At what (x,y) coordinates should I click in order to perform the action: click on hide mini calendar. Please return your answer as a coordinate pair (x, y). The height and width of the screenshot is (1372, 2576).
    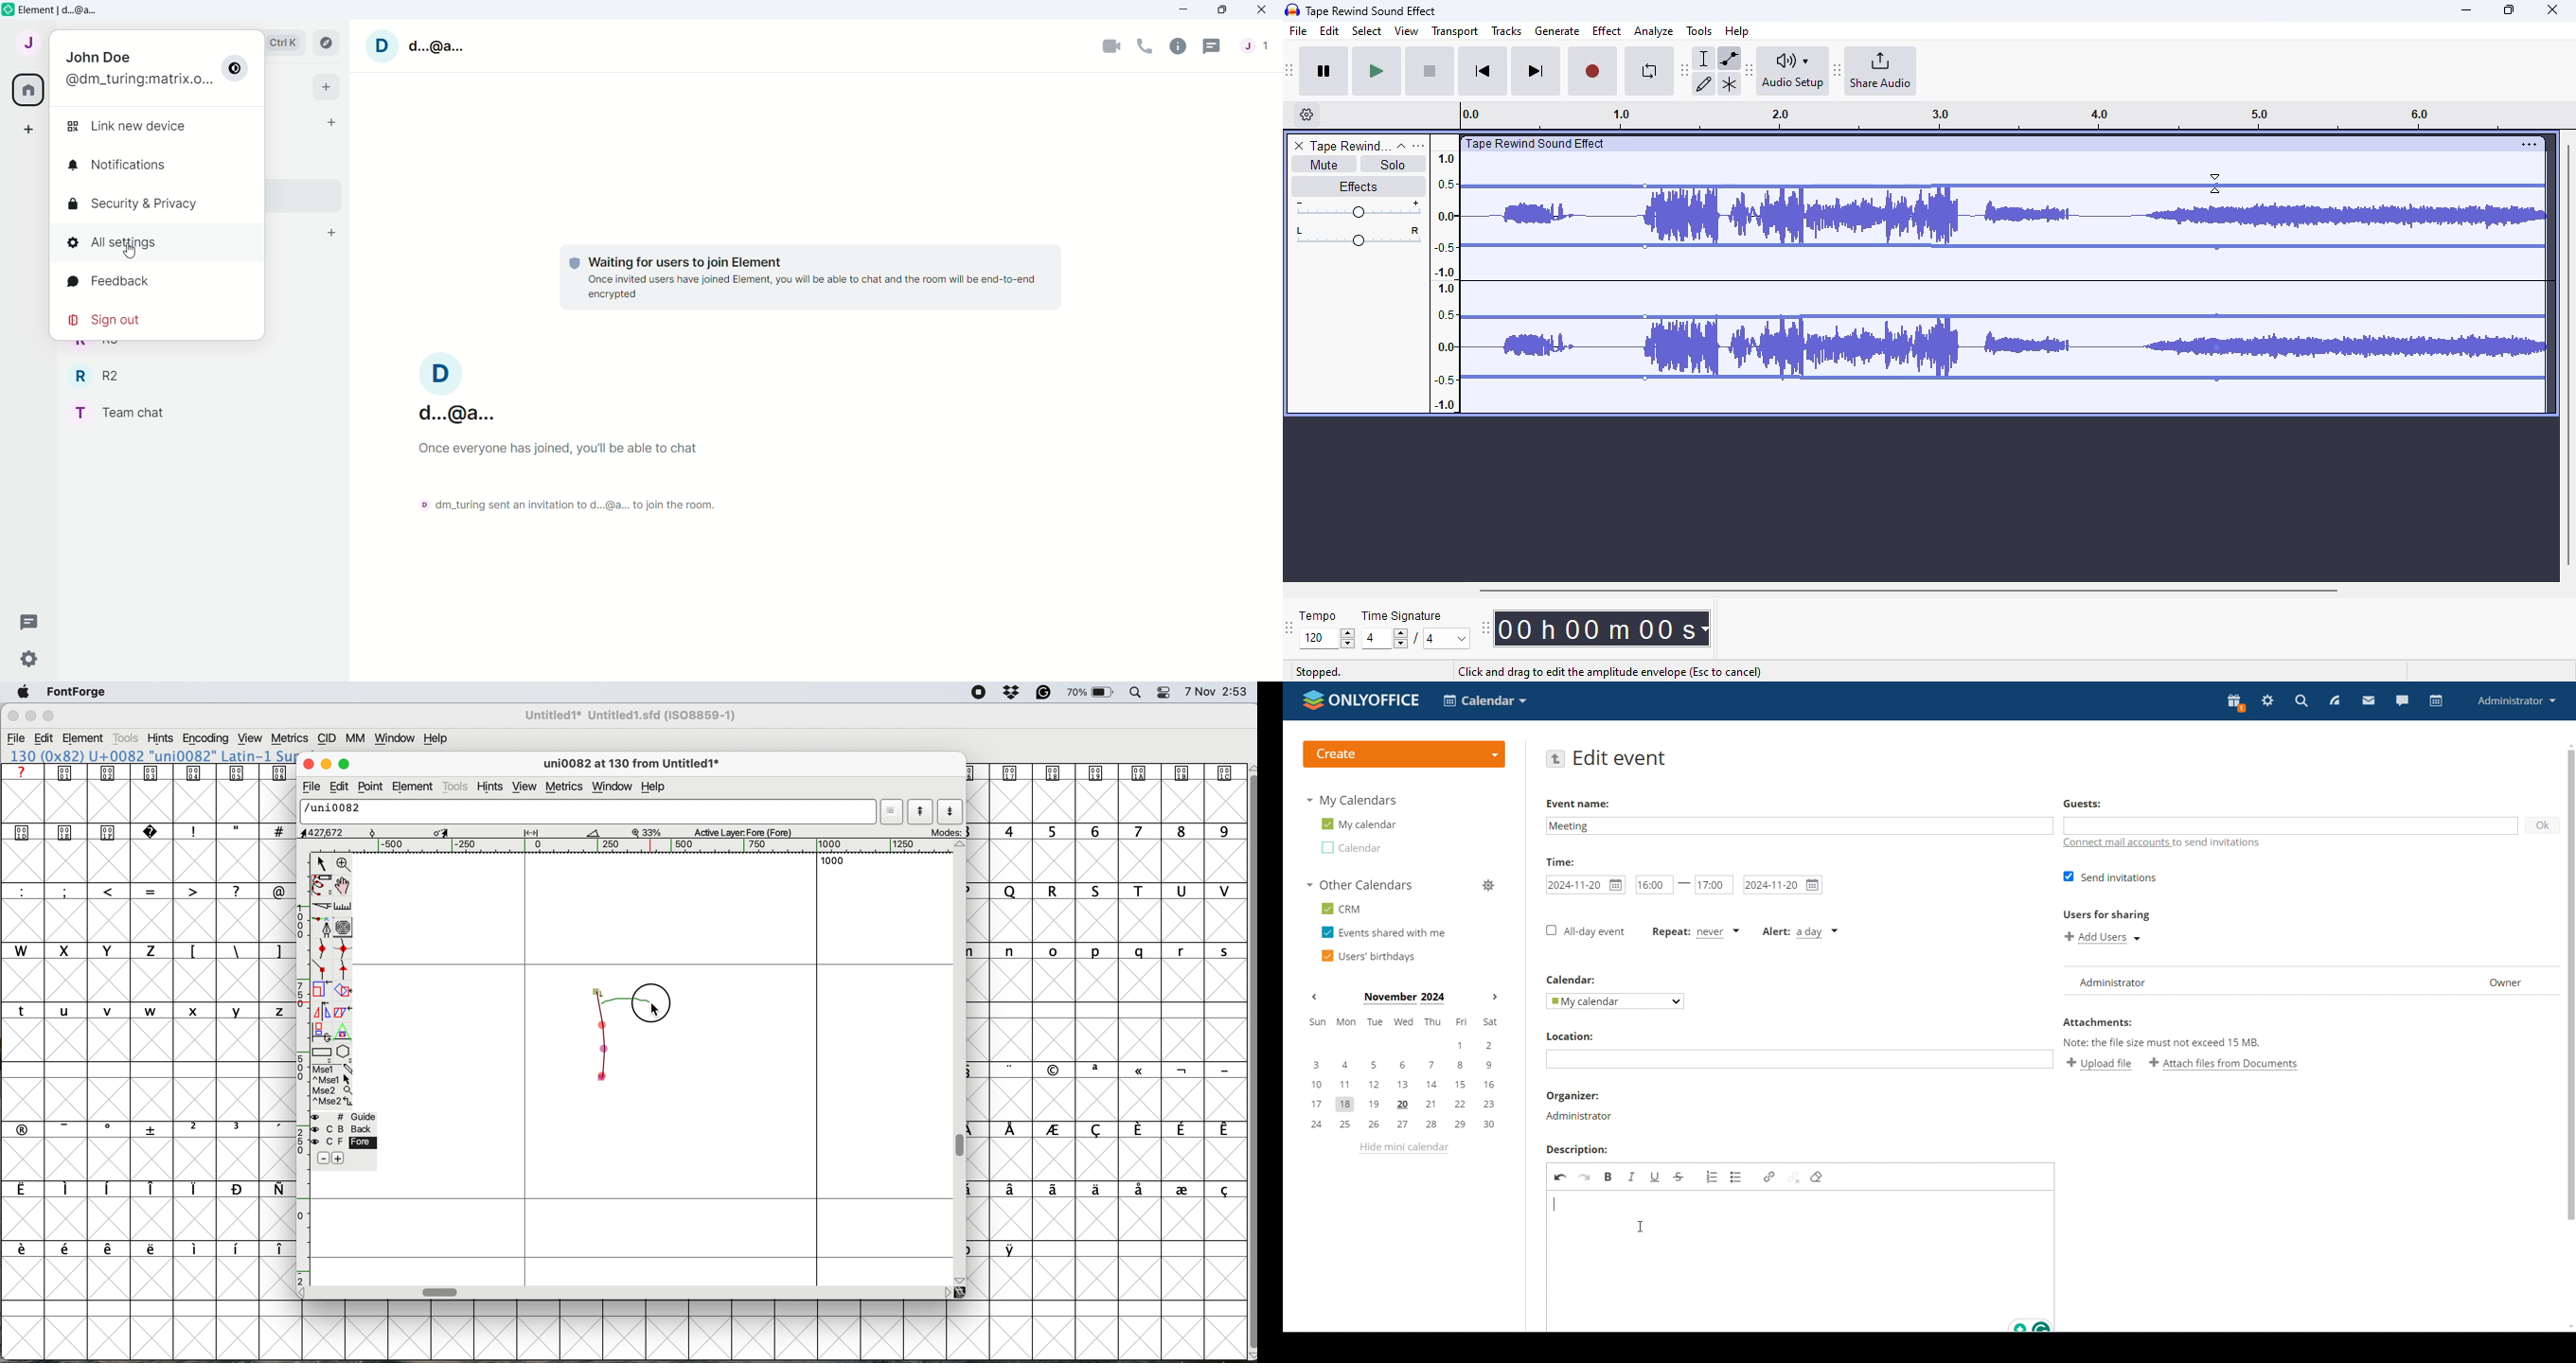
    Looking at the image, I should click on (1403, 1149).